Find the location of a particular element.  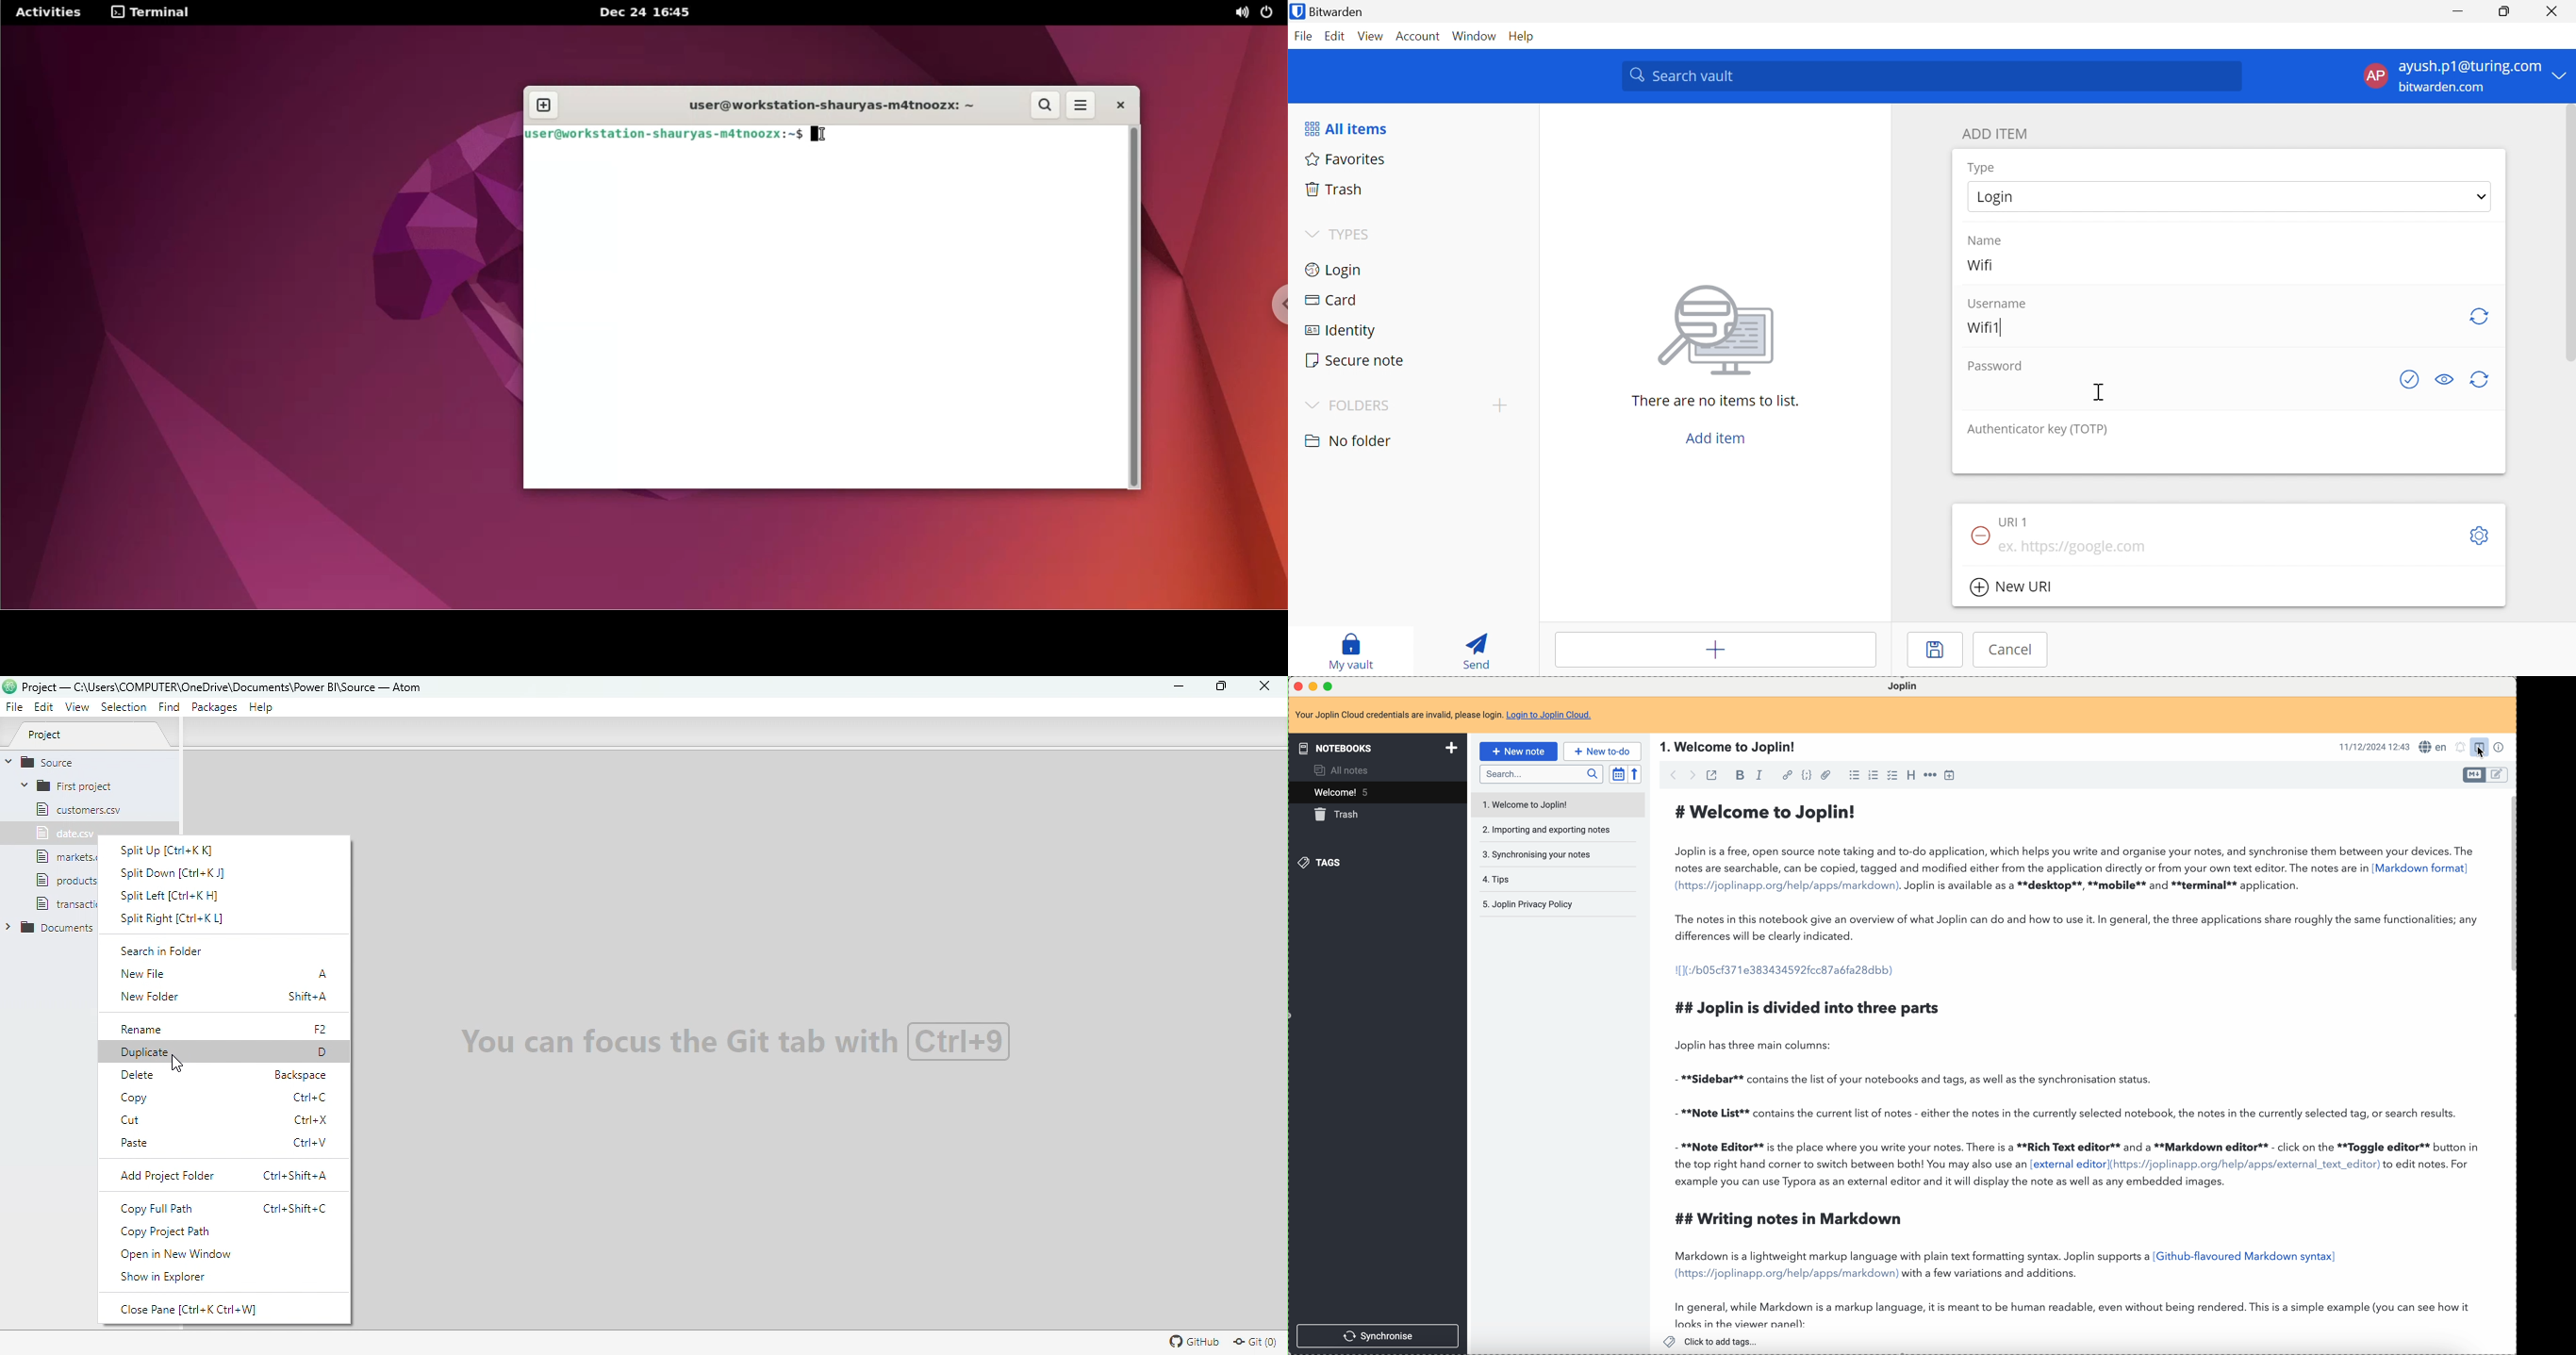

Settings is located at coordinates (2482, 537).